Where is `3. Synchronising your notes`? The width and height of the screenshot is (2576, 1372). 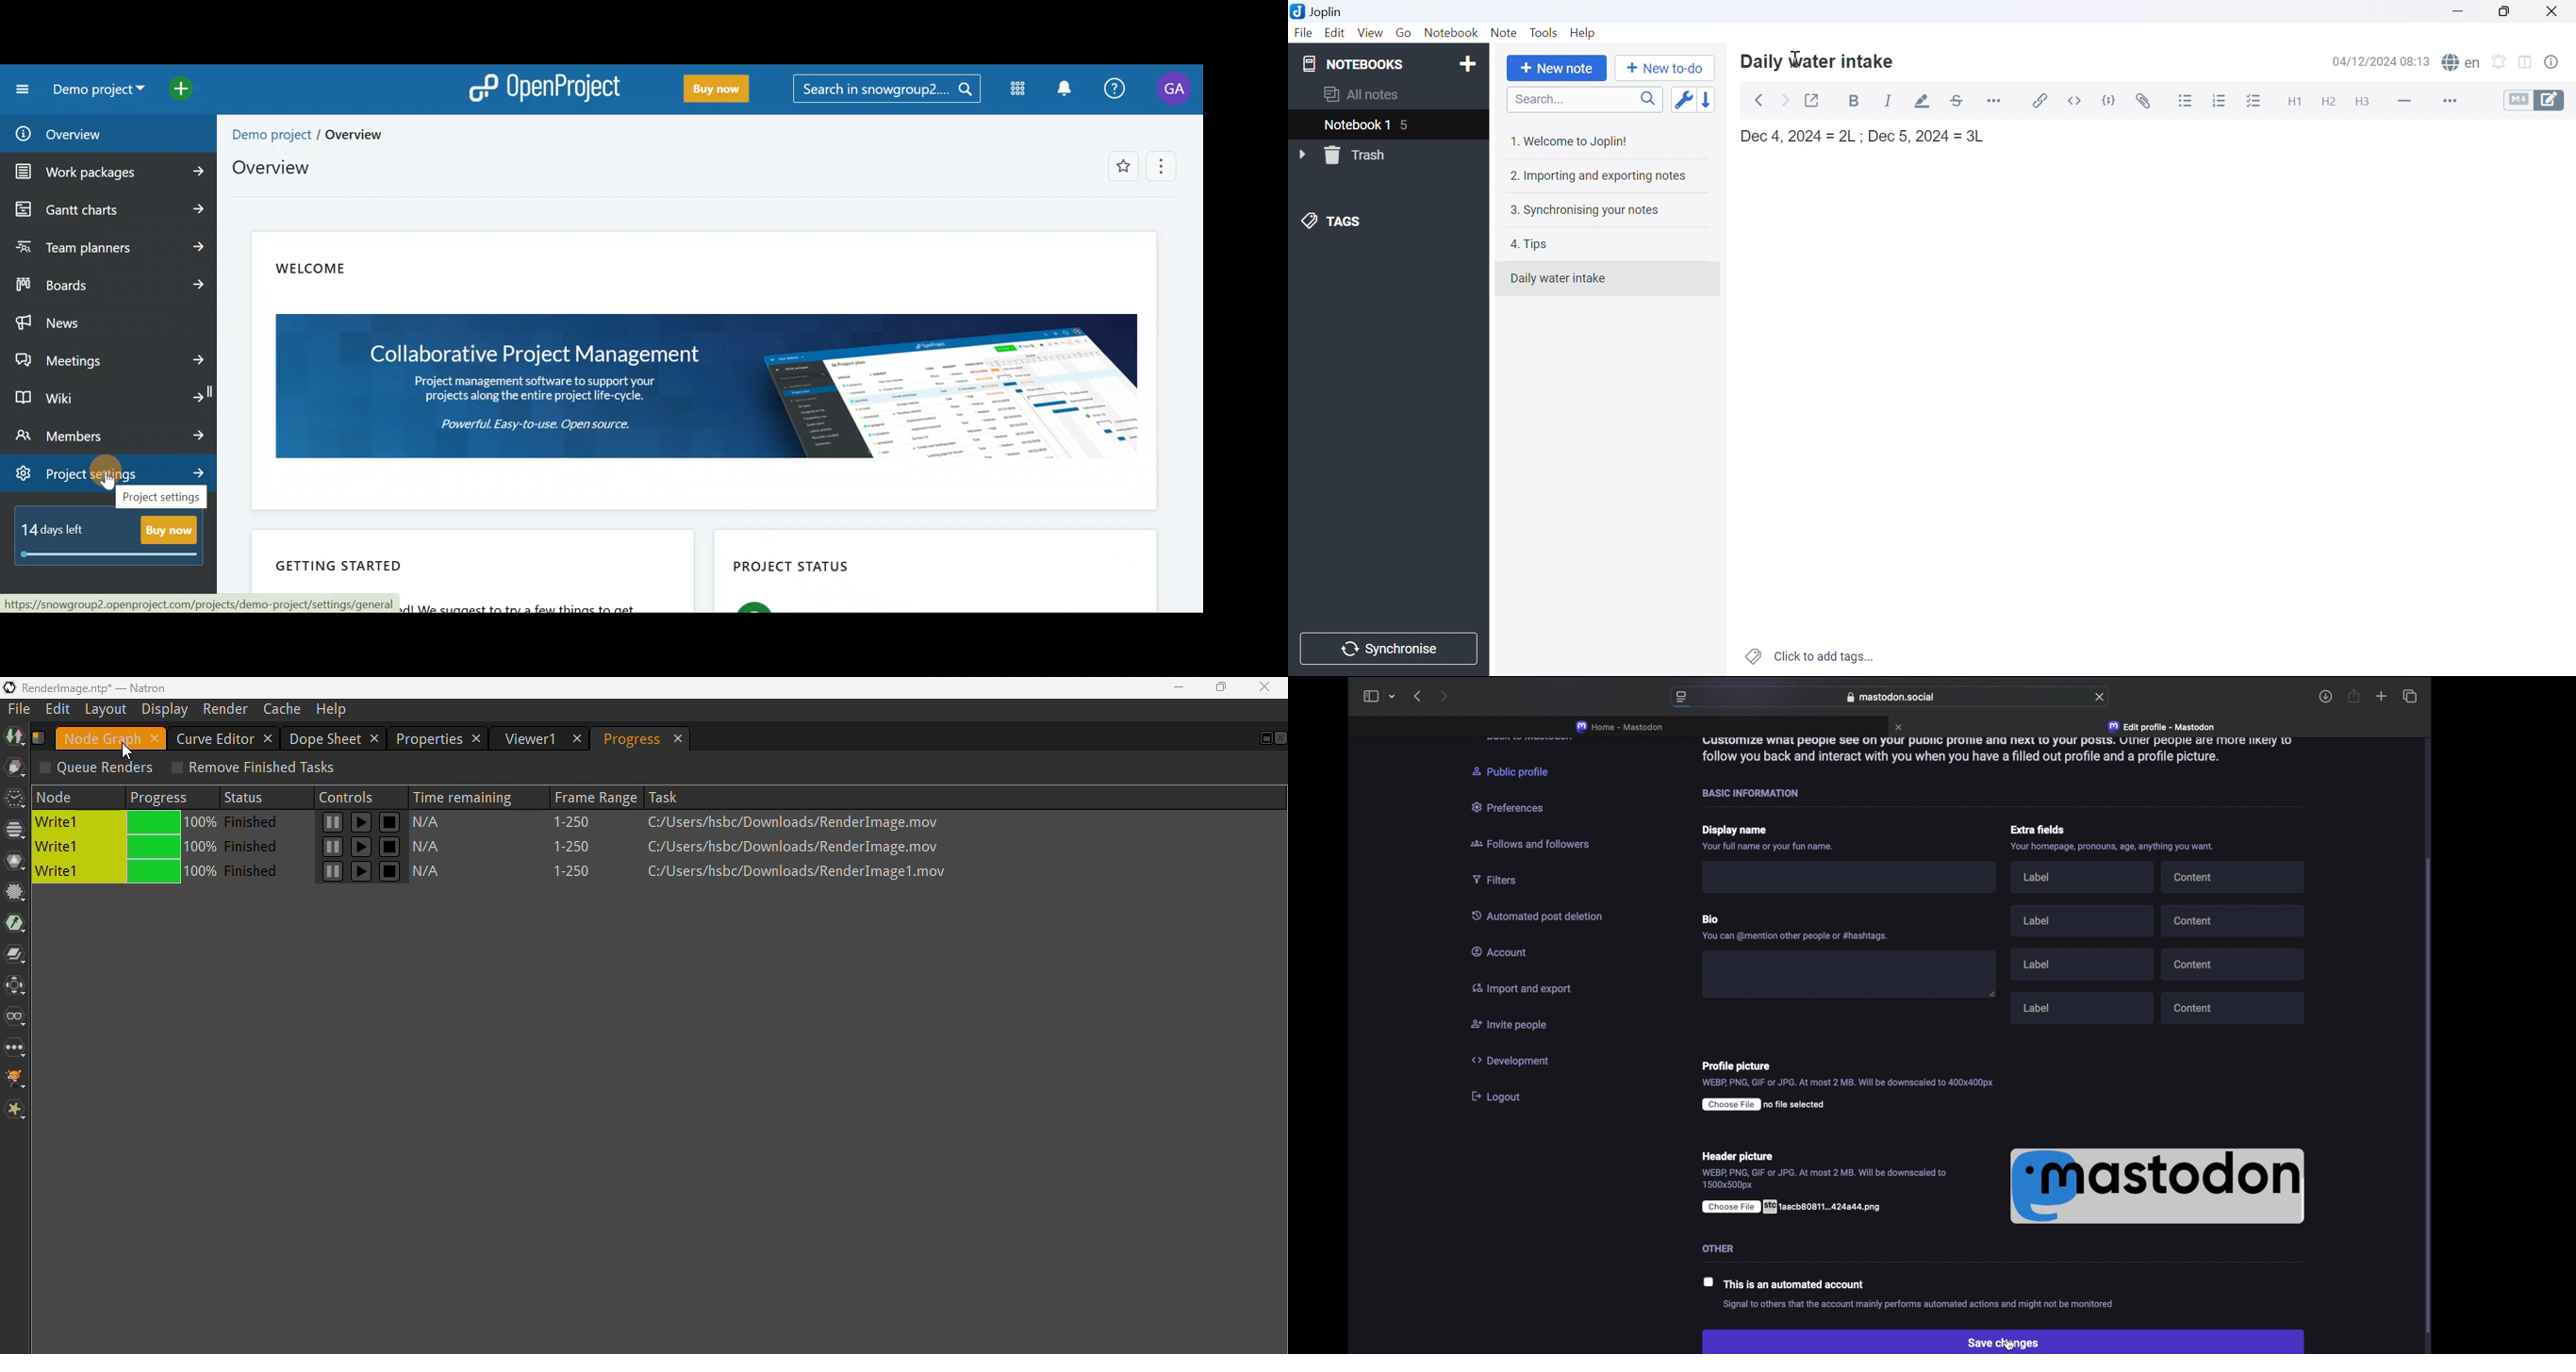
3. Synchronising your notes is located at coordinates (1588, 209).